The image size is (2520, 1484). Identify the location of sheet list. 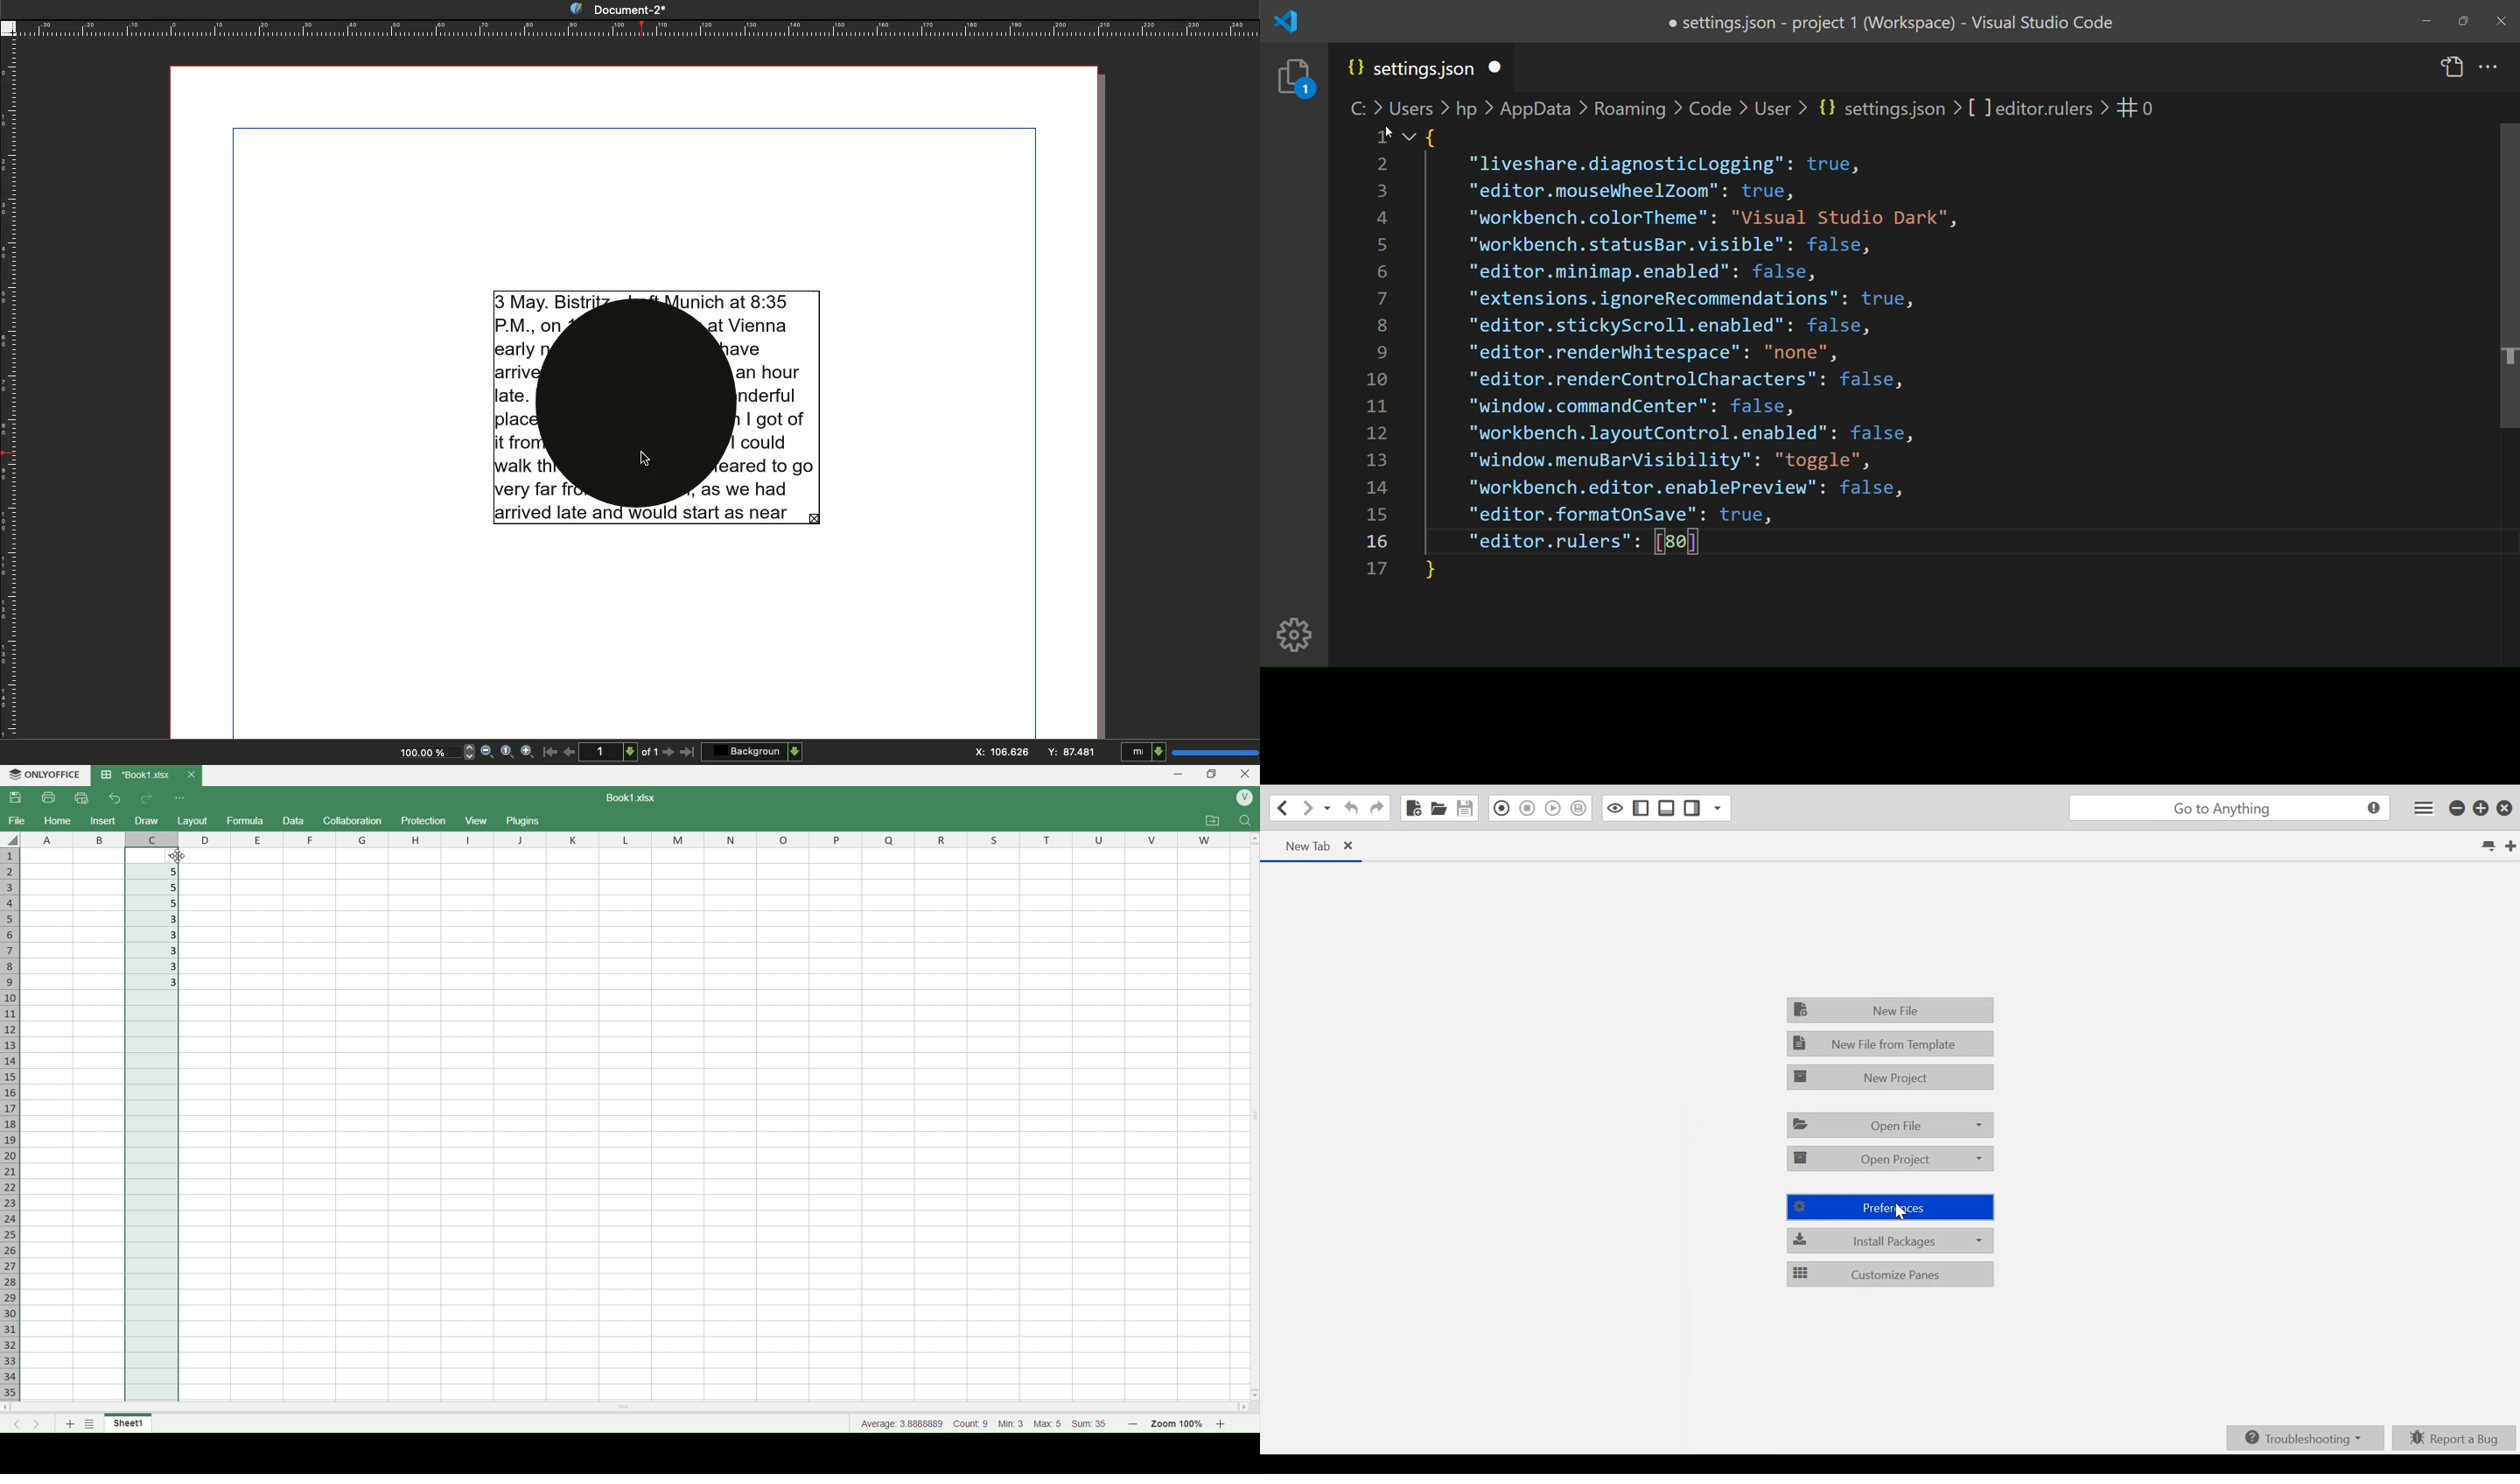
(91, 1423).